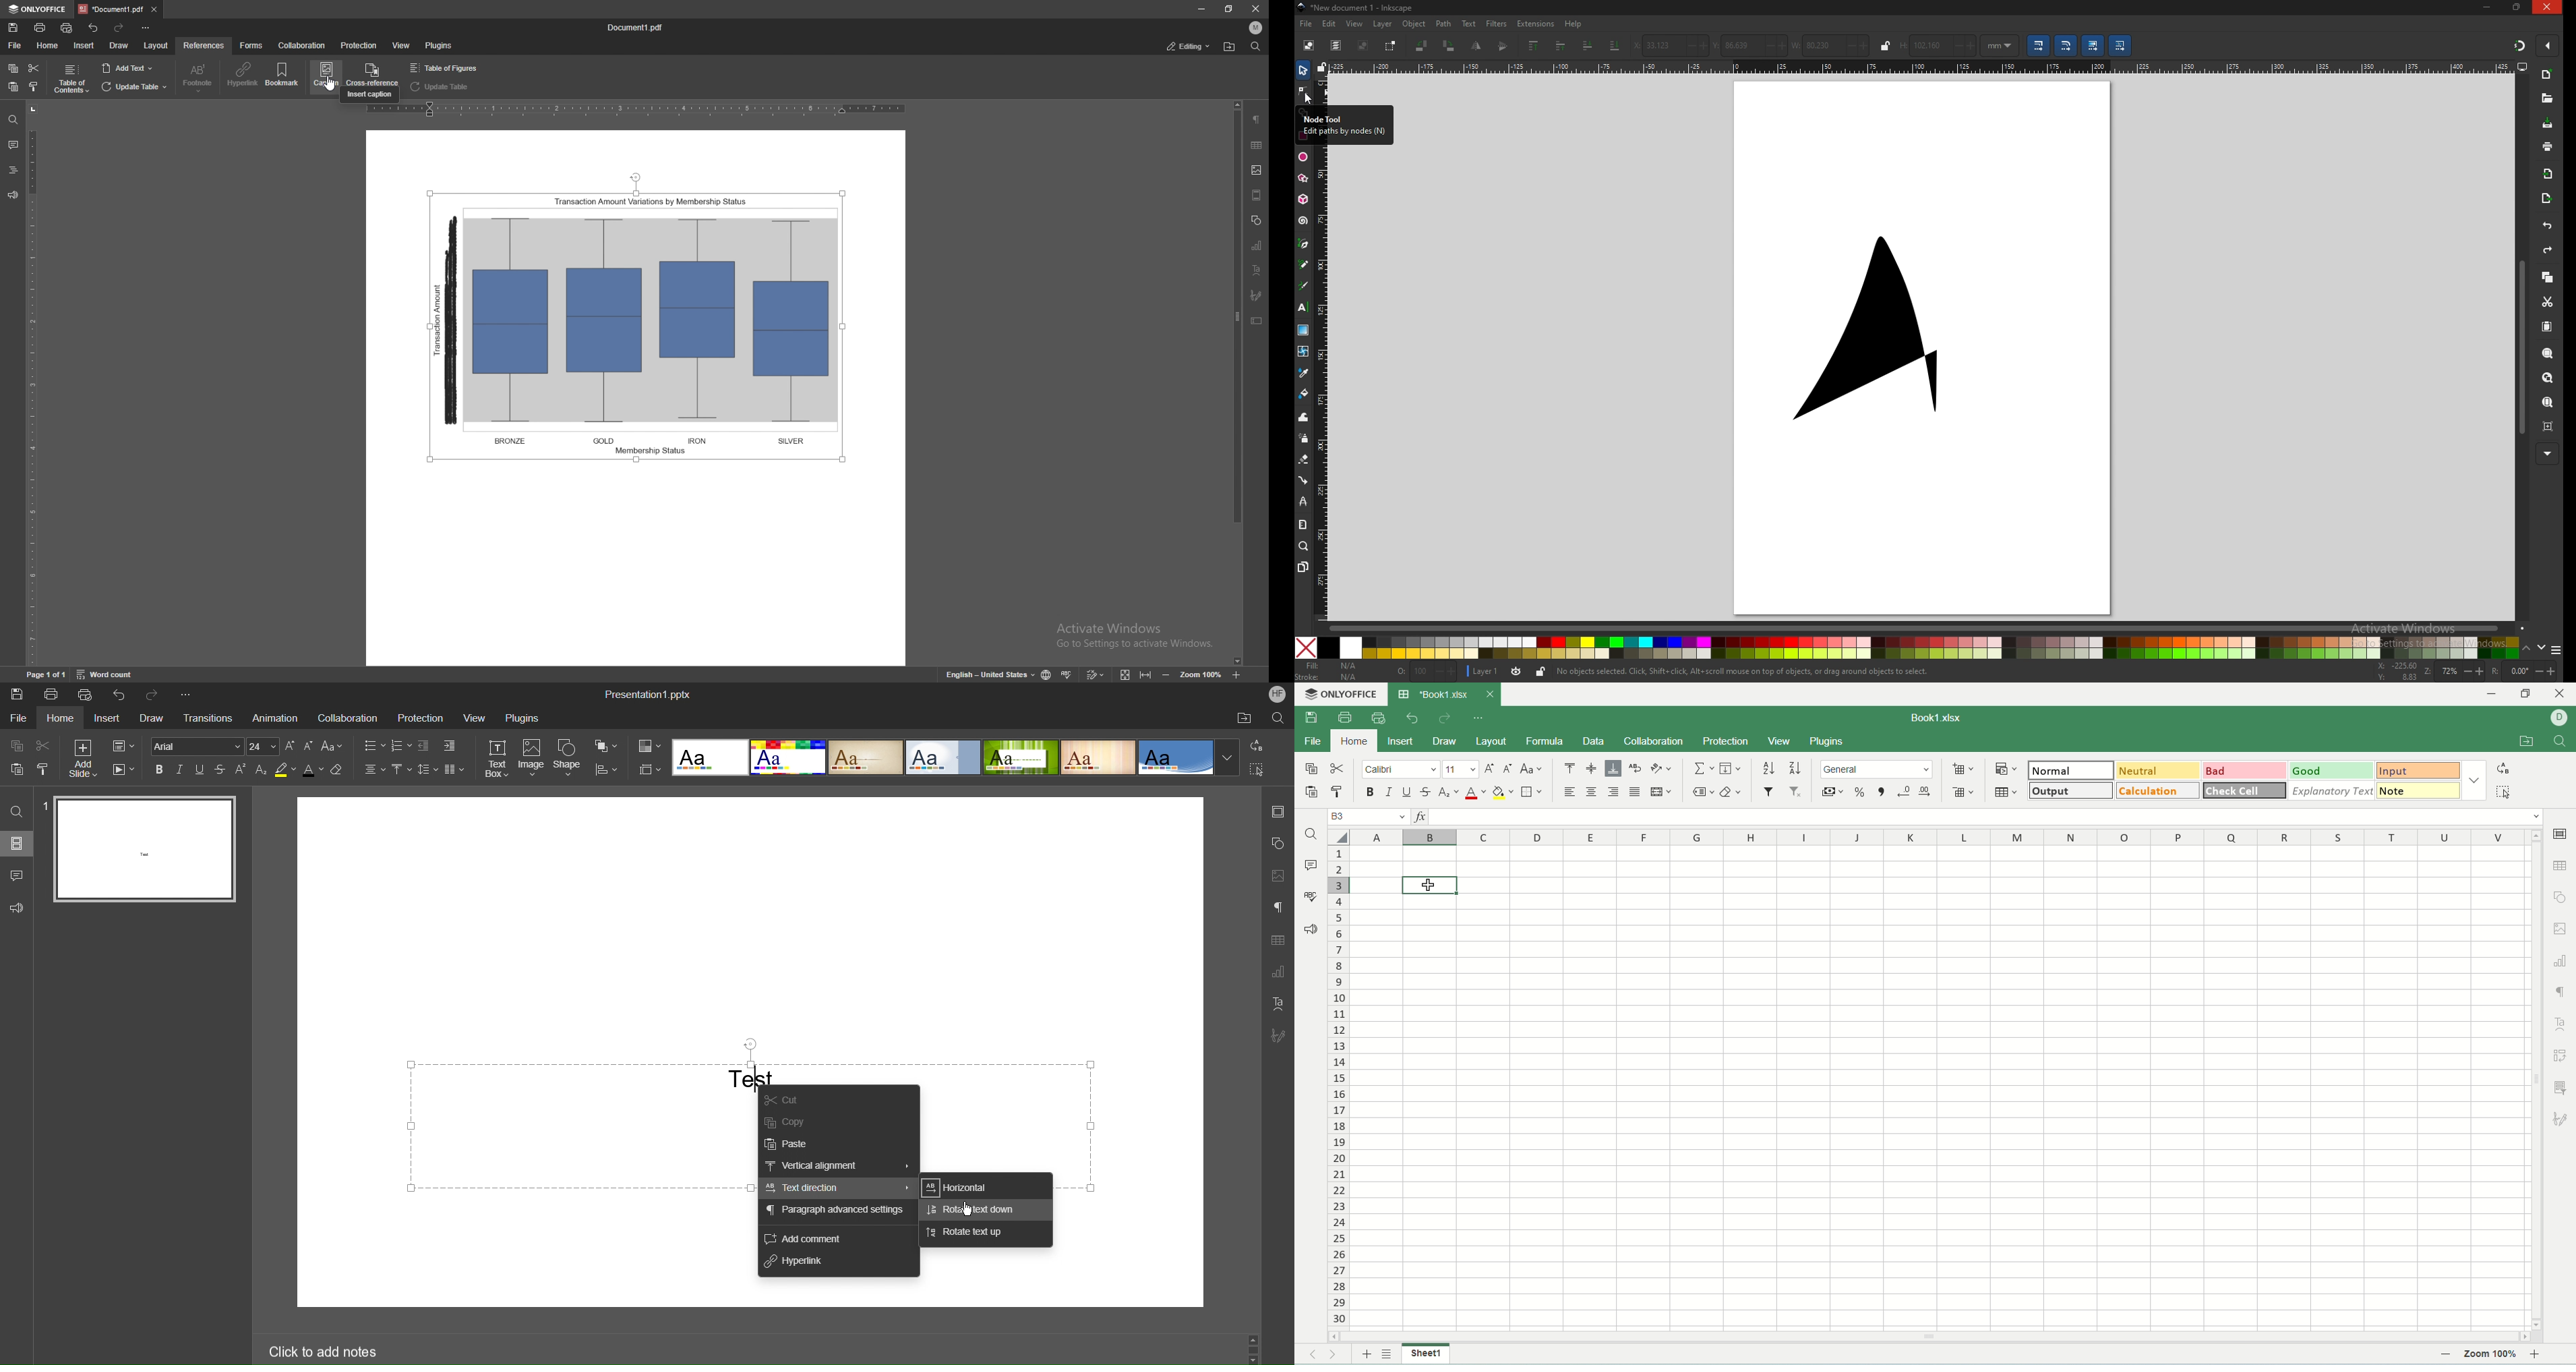 The width and height of the screenshot is (2576, 1372). What do you see at coordinates (1731, 768) in the screenshot?
I see `fill` at bounding box center [1731, 768].